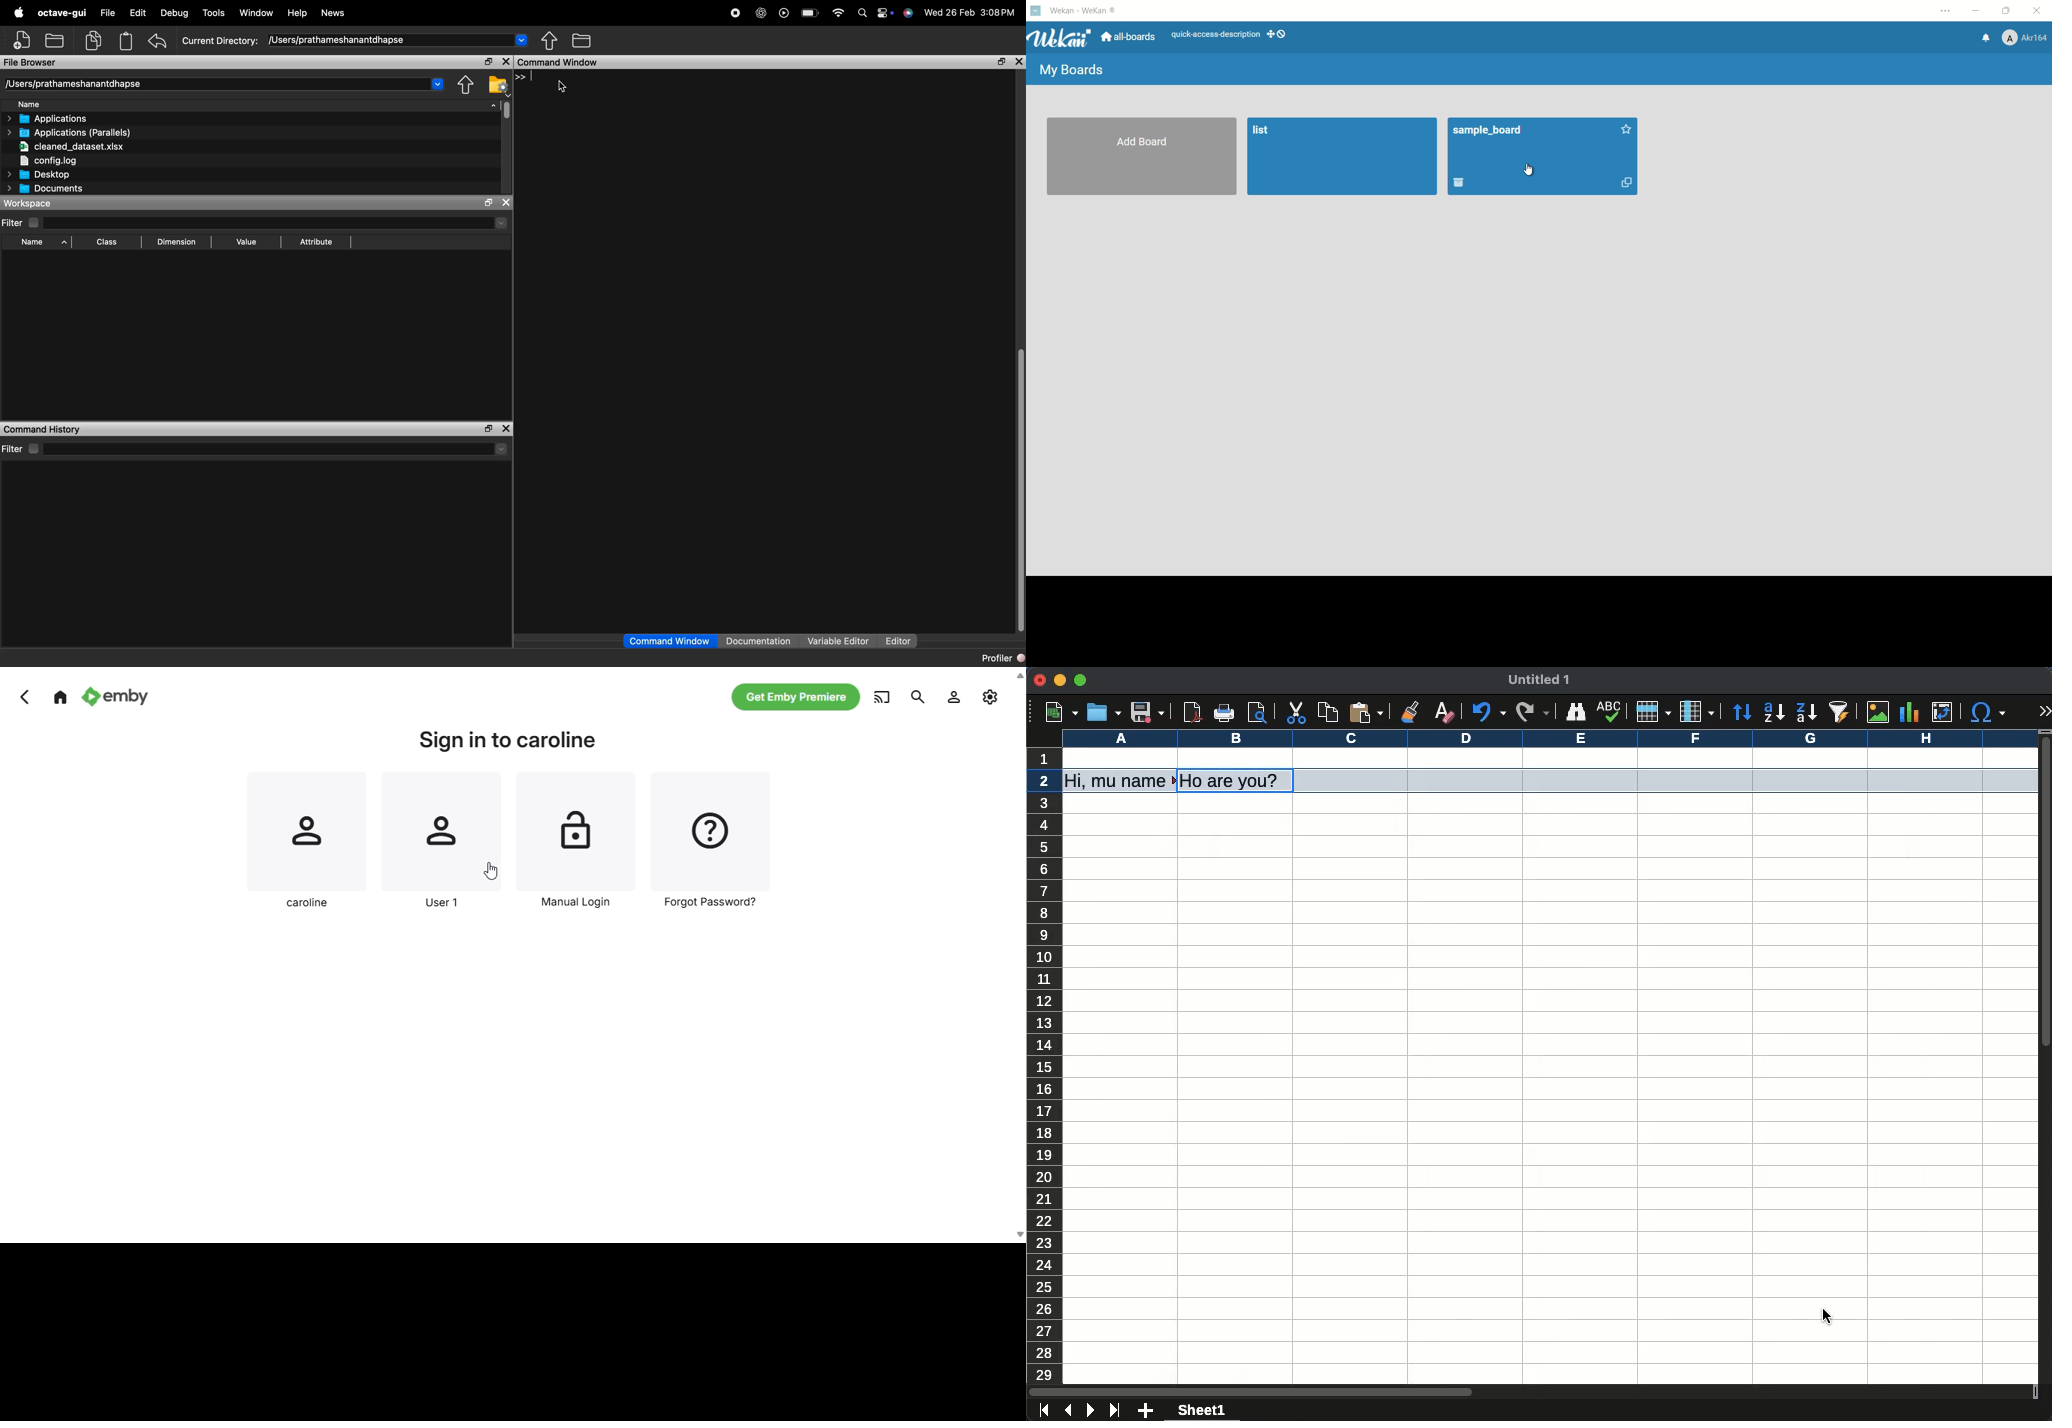 The height and width of the screenshot is (1428, 2072). What do you see at coordinates (953, 696) in the screenshot?
I see `settings` at bounding box center [953, 696].